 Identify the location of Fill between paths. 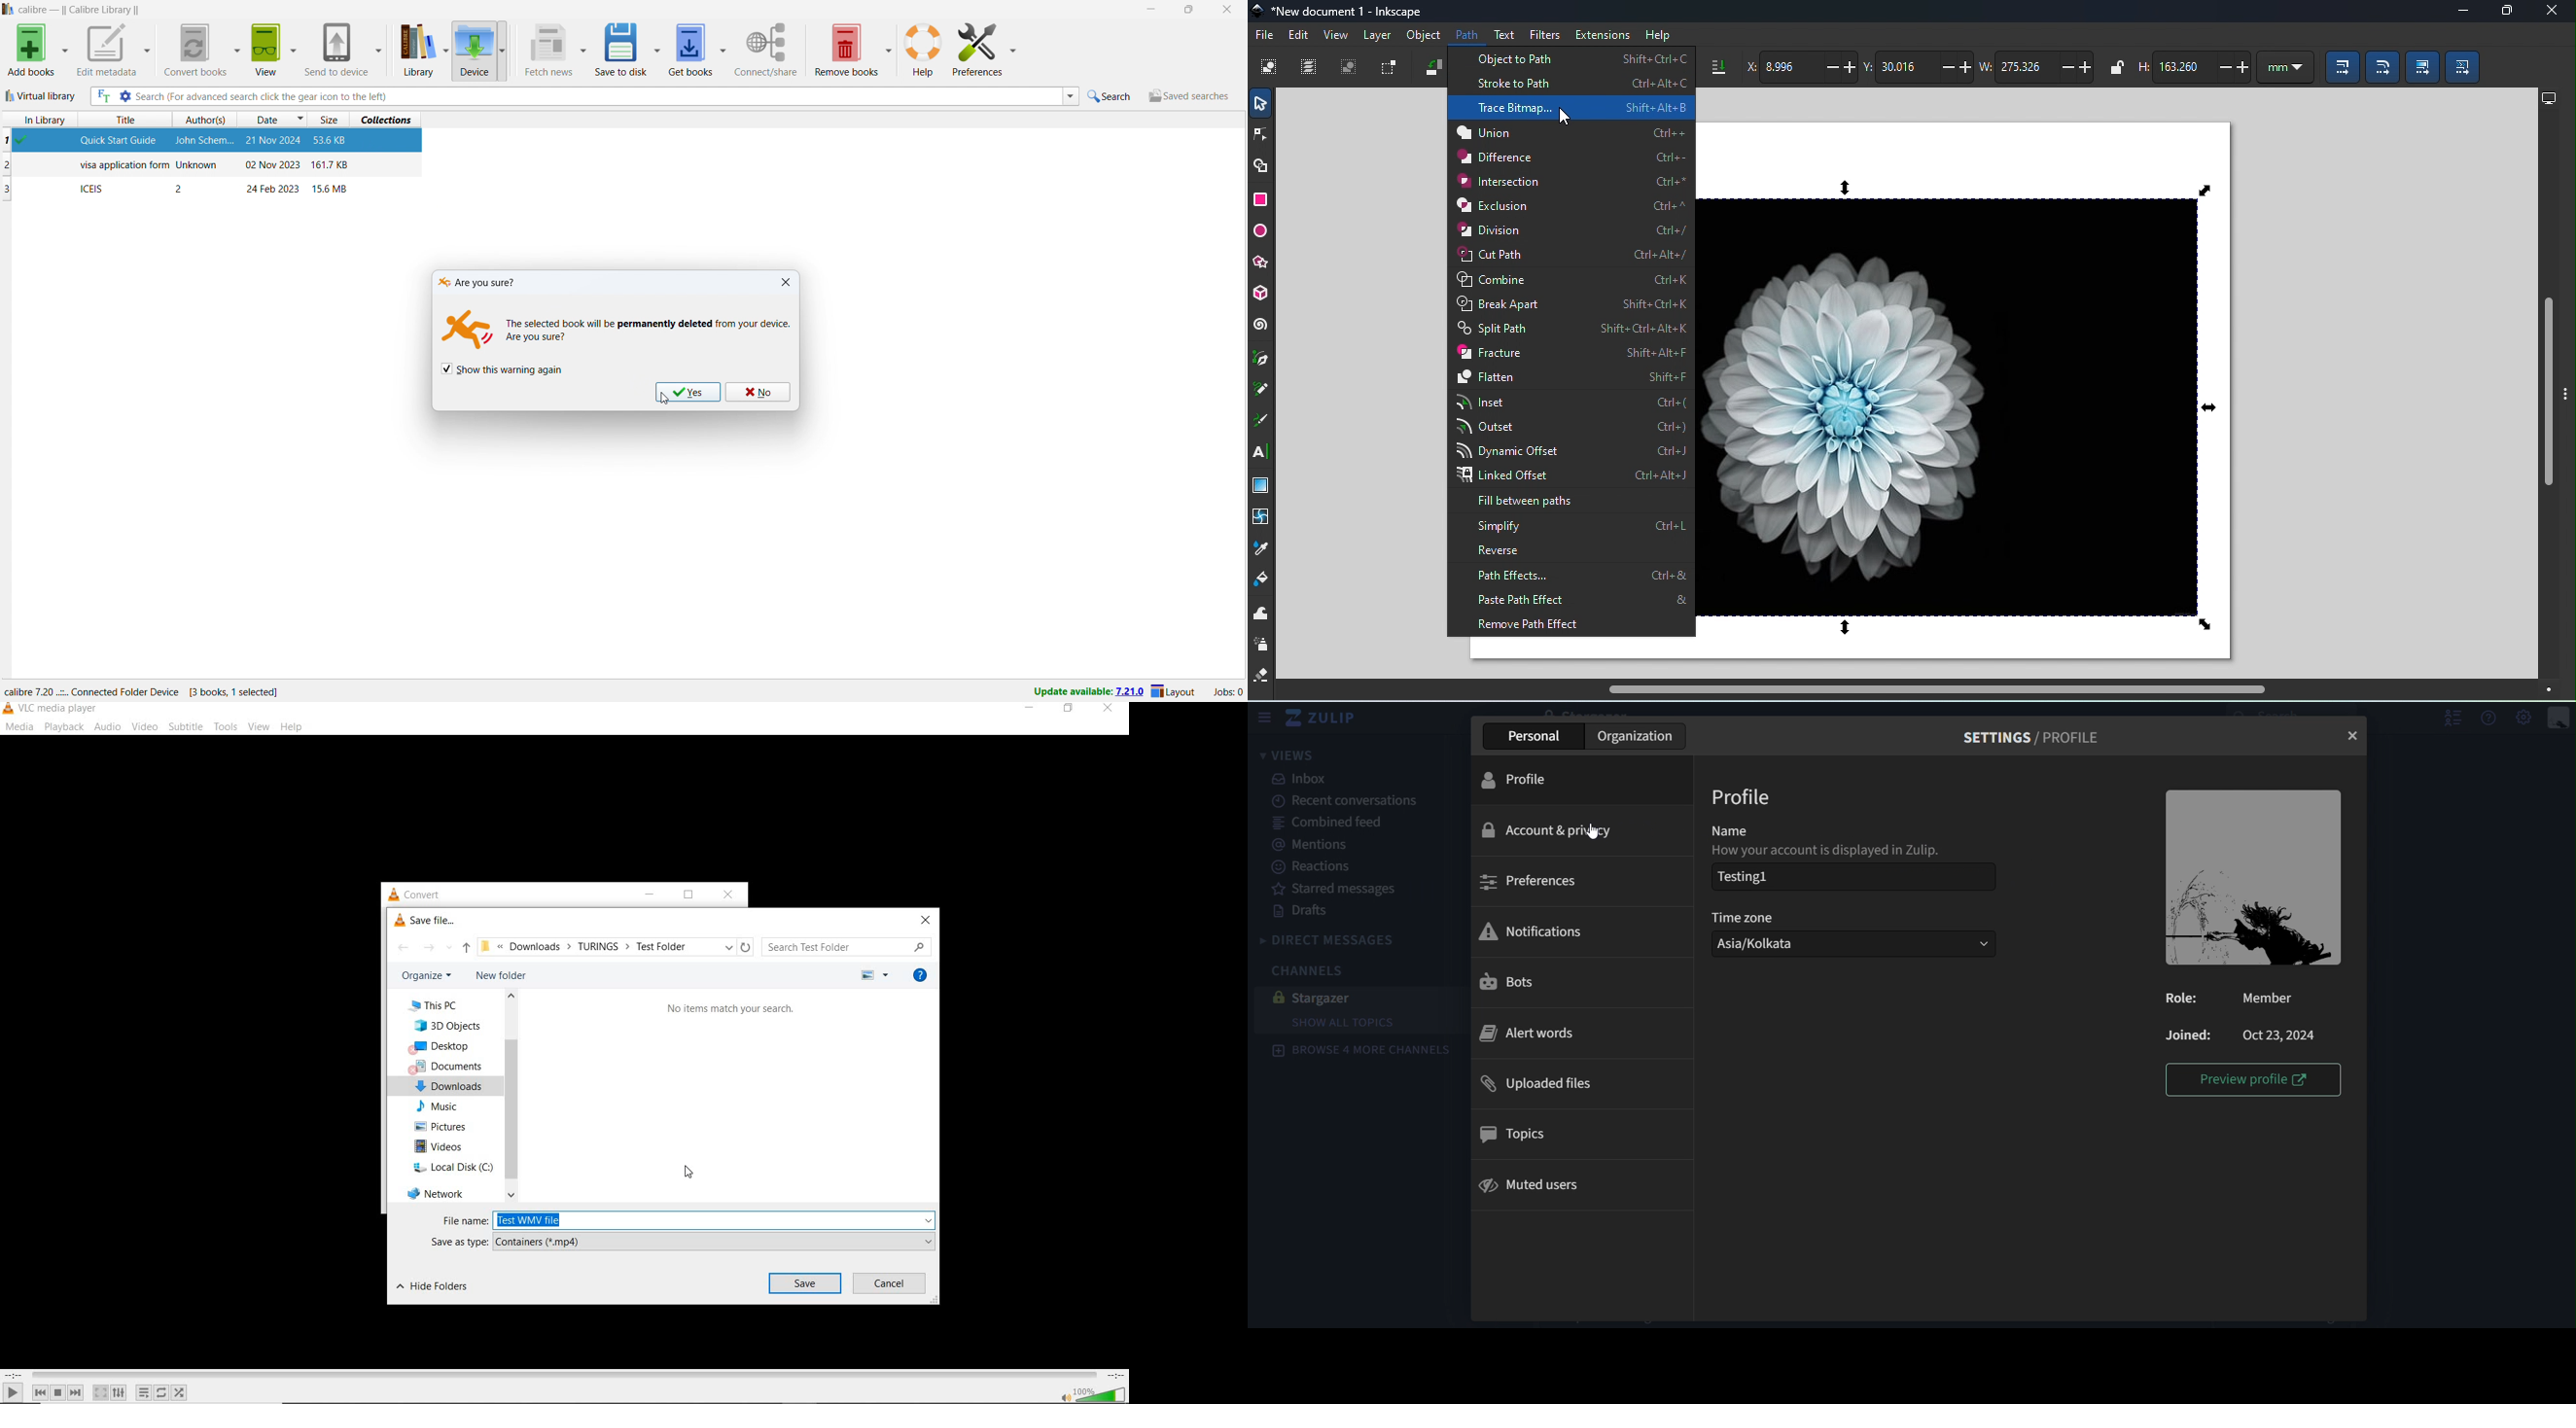
(1533, 501).